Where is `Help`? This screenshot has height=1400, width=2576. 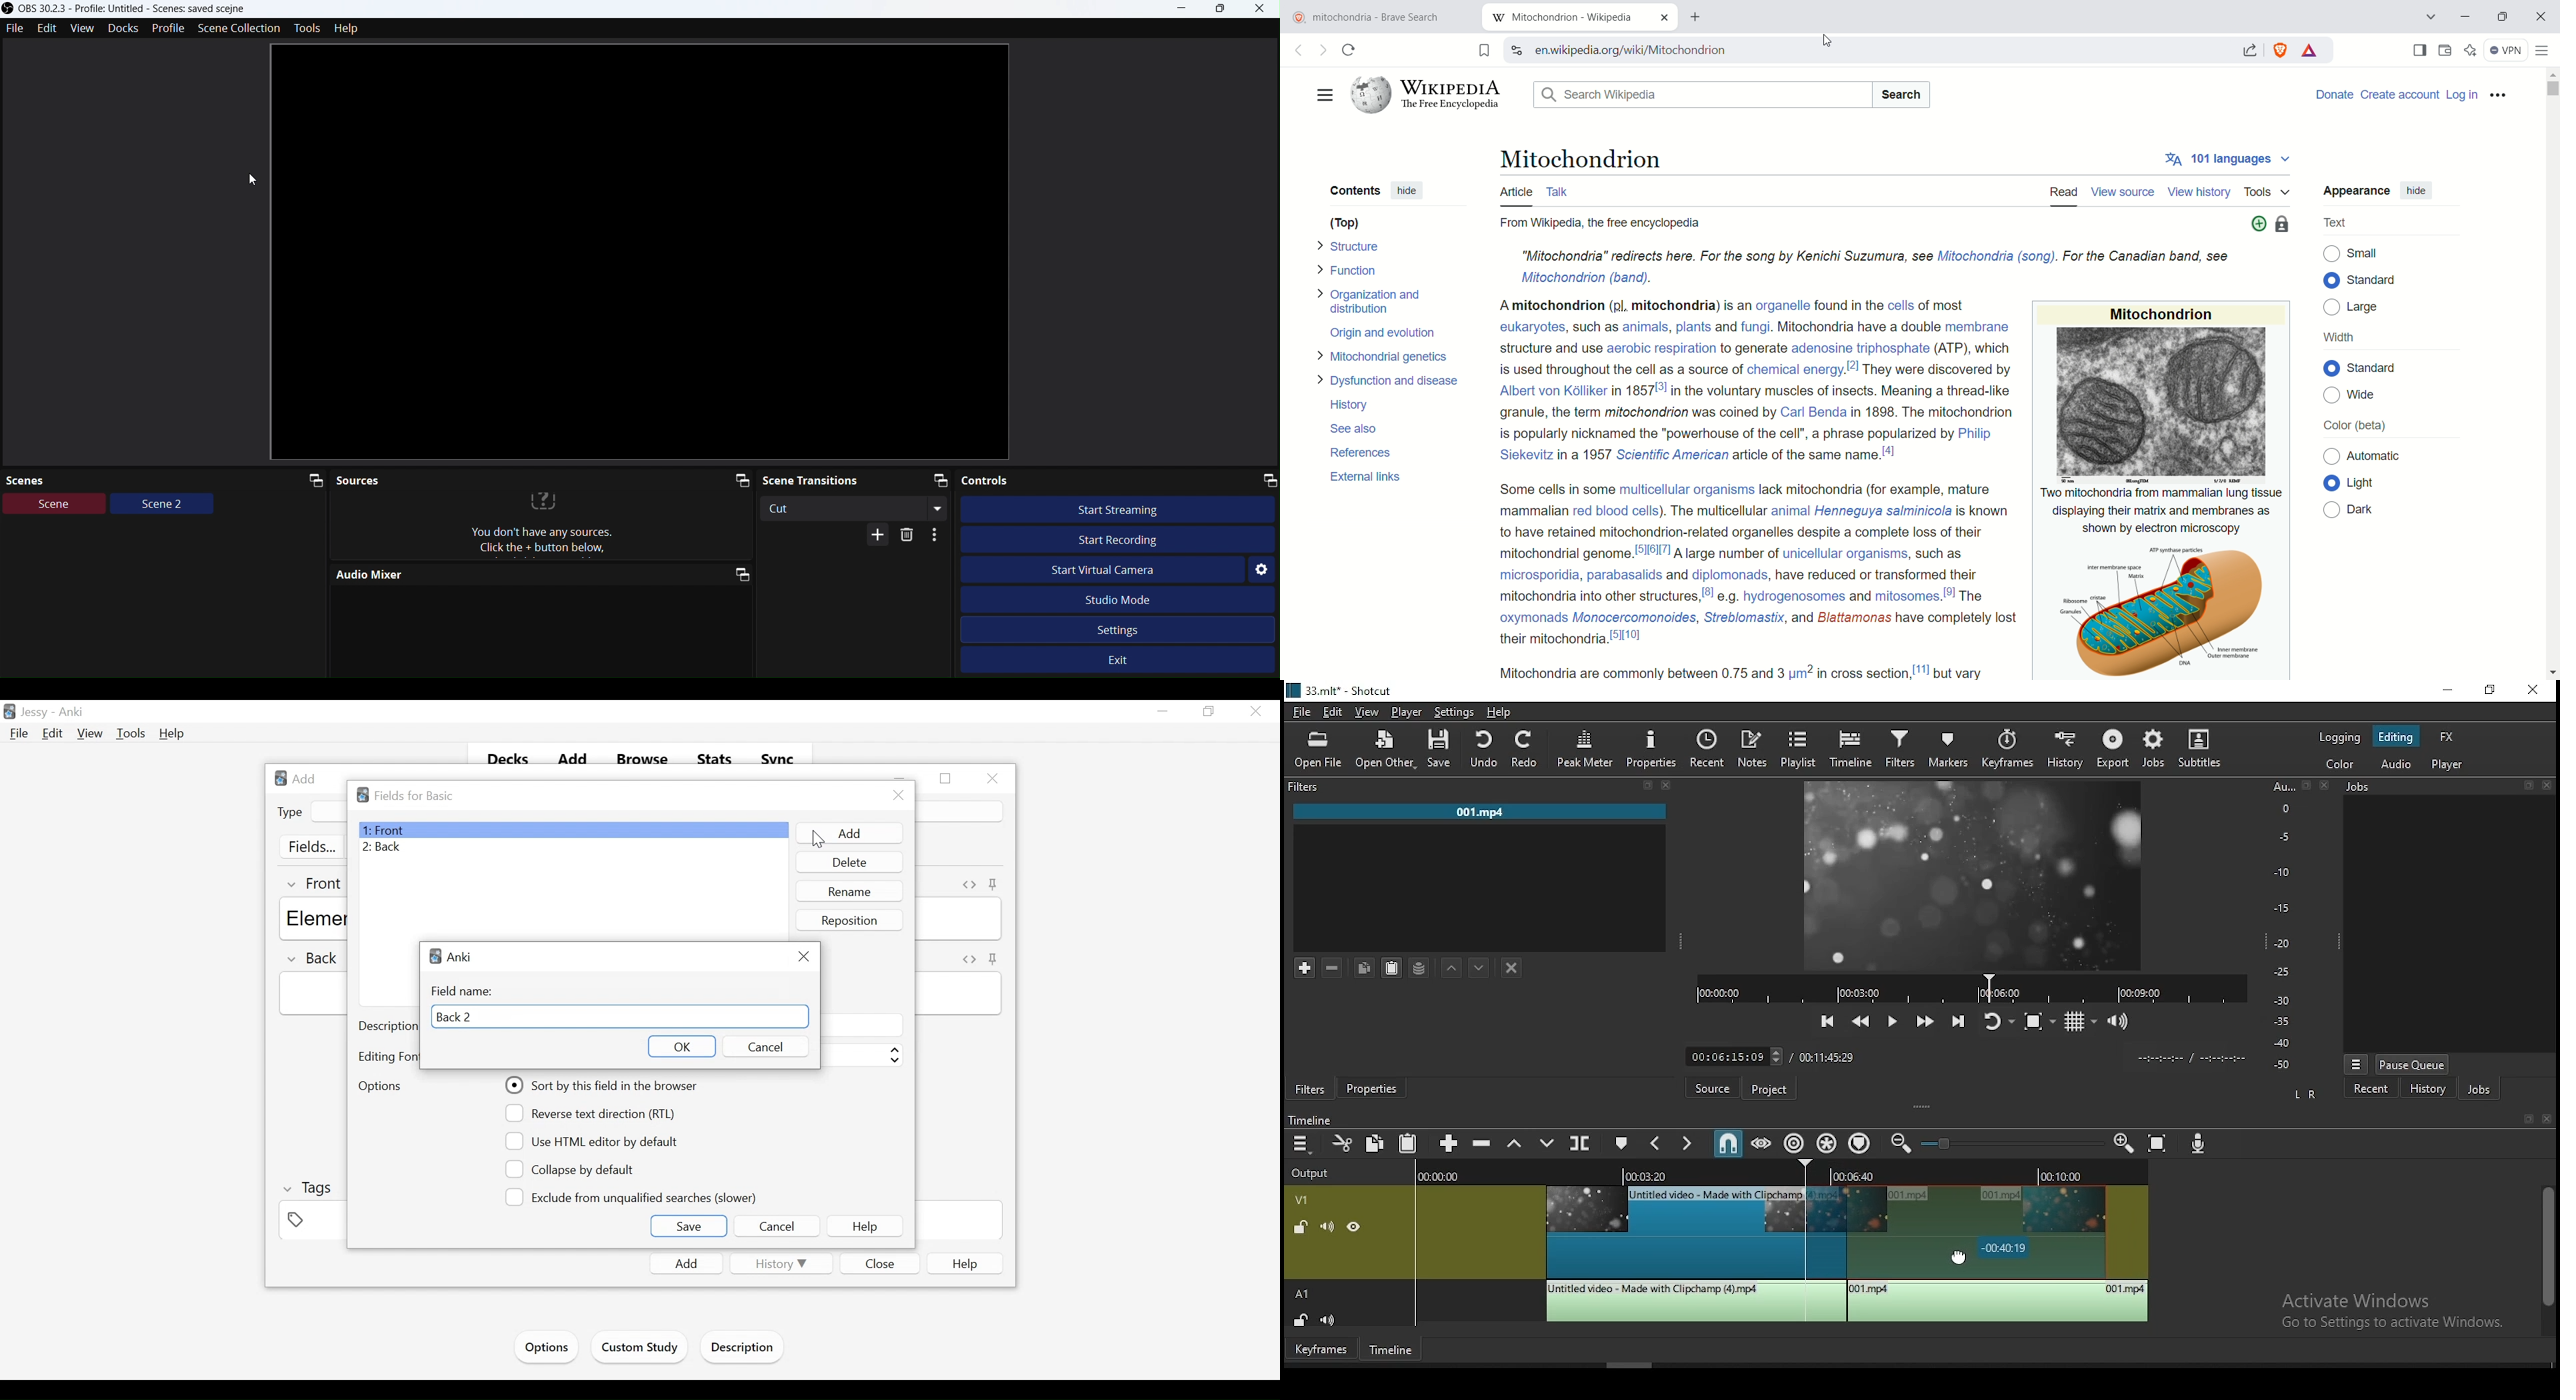 Help is located at coordinates (173, 733).